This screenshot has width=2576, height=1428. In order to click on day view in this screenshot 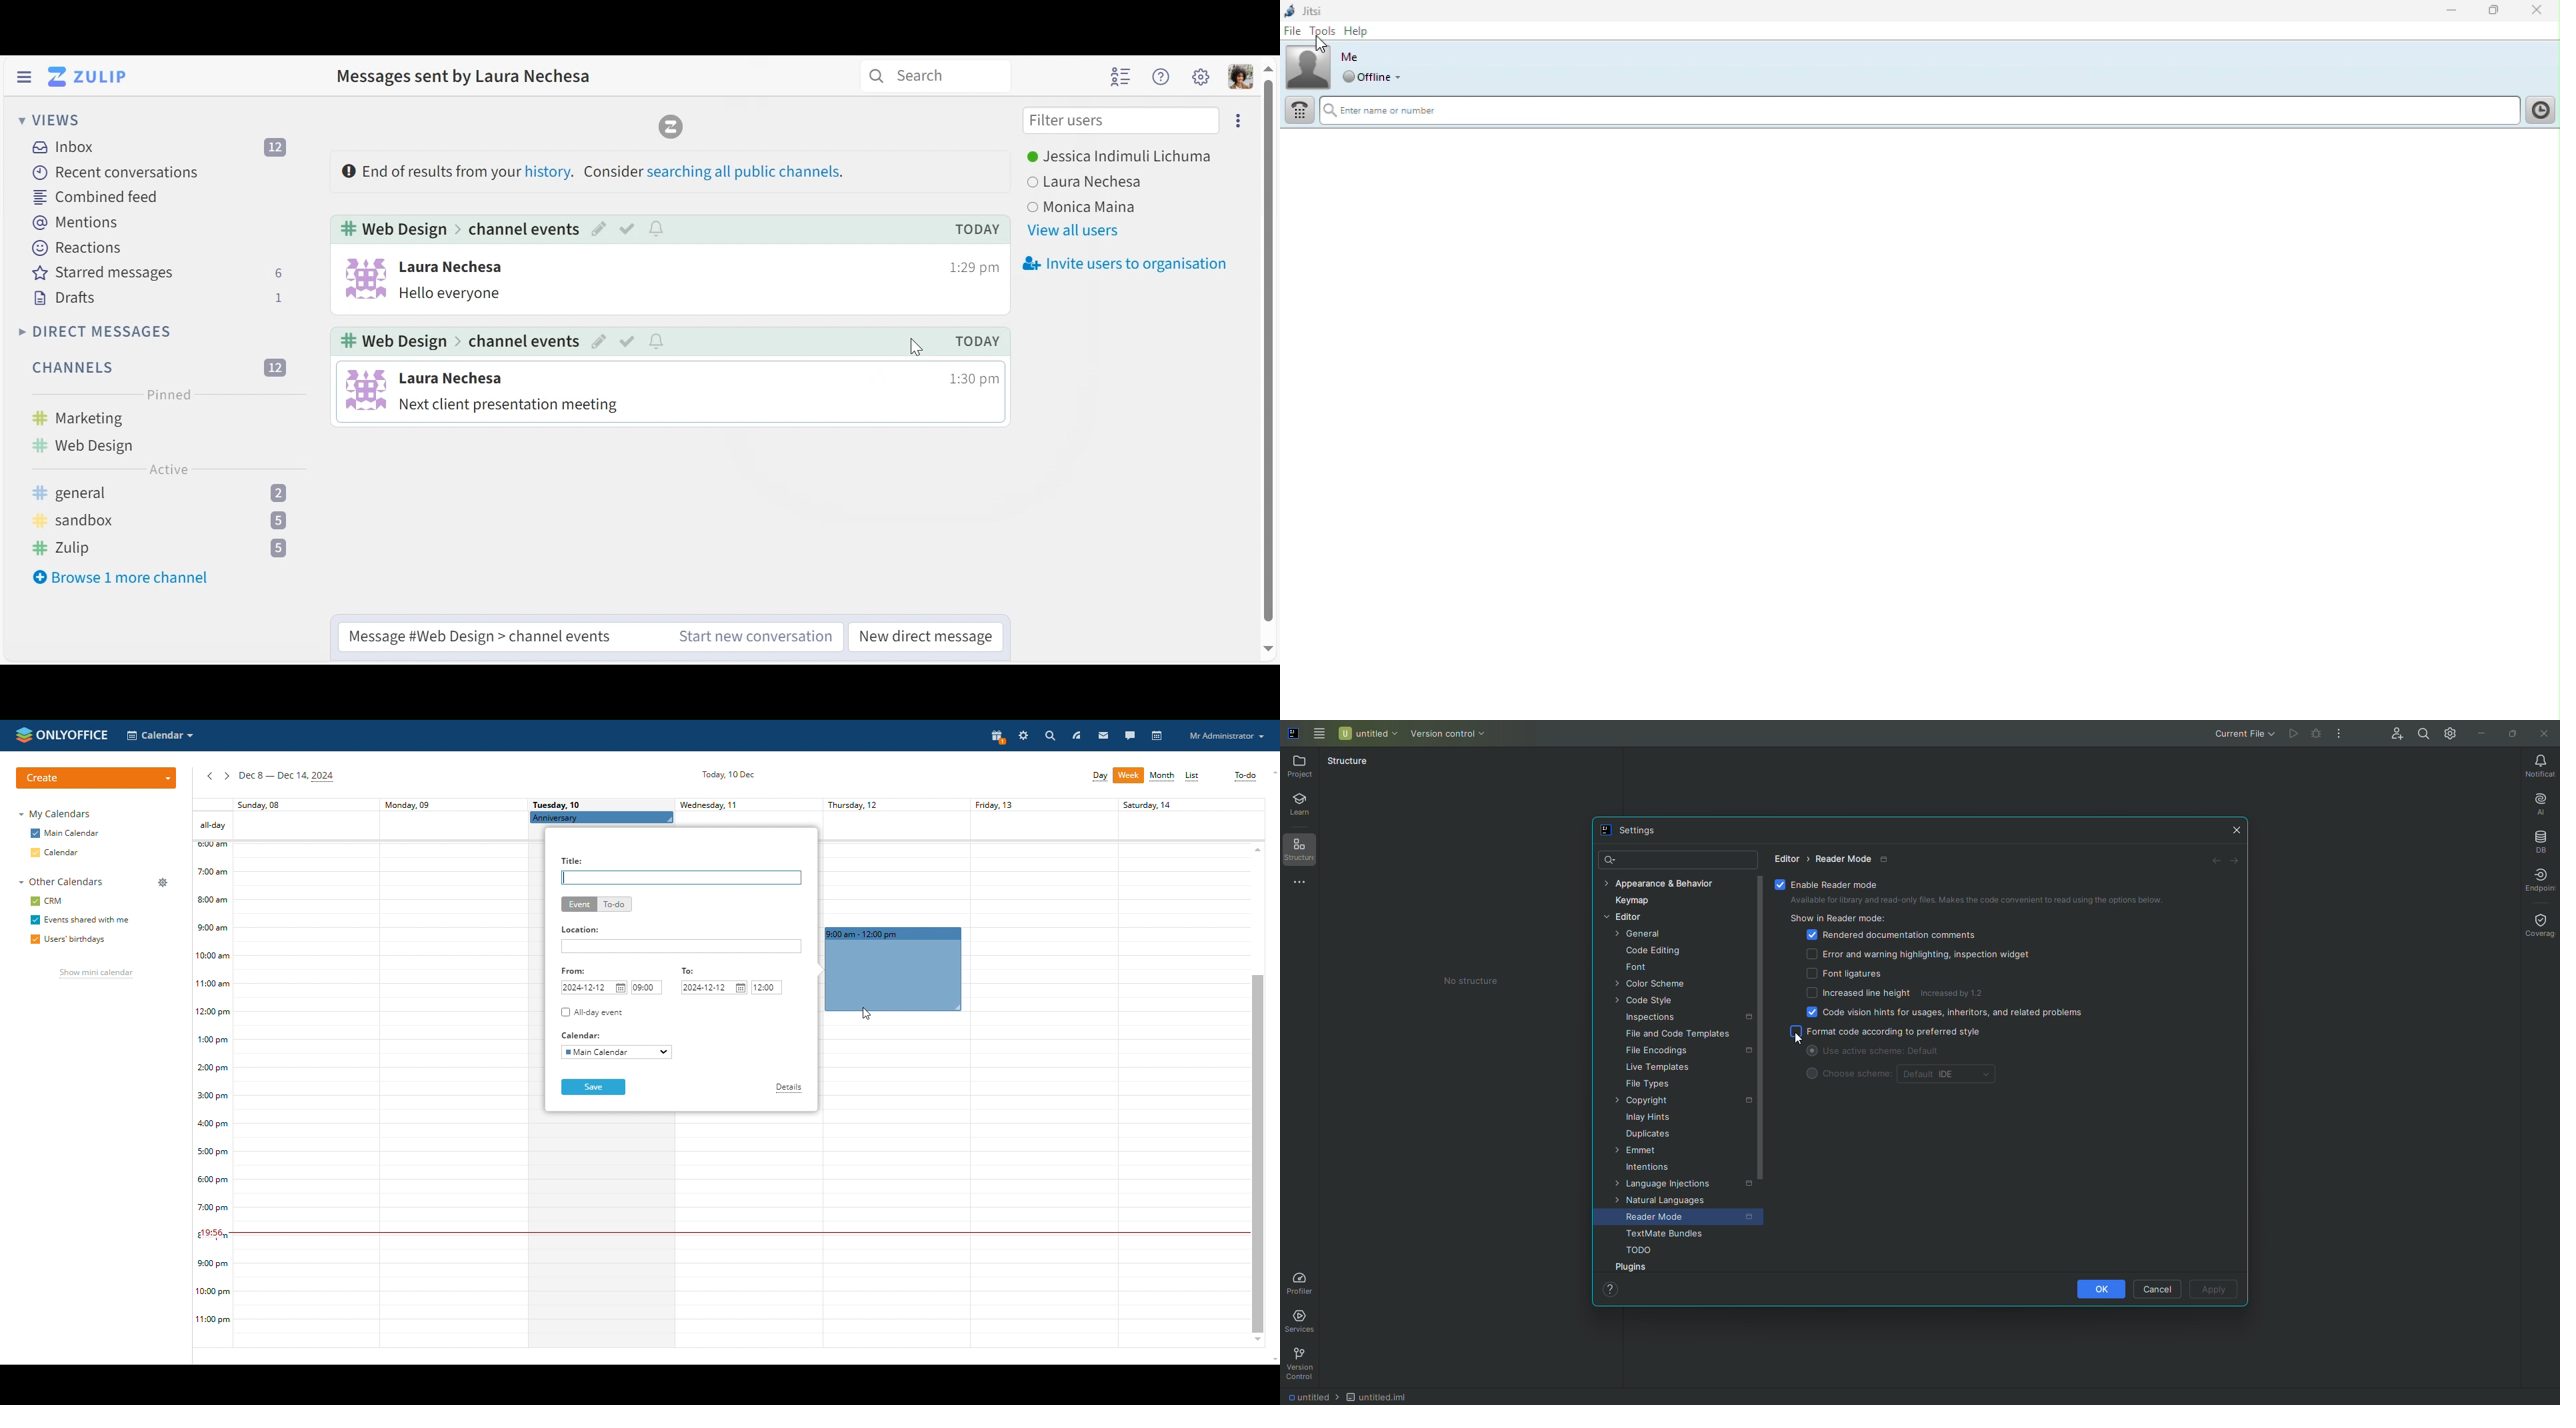, I will do `click(1099, 776)`.